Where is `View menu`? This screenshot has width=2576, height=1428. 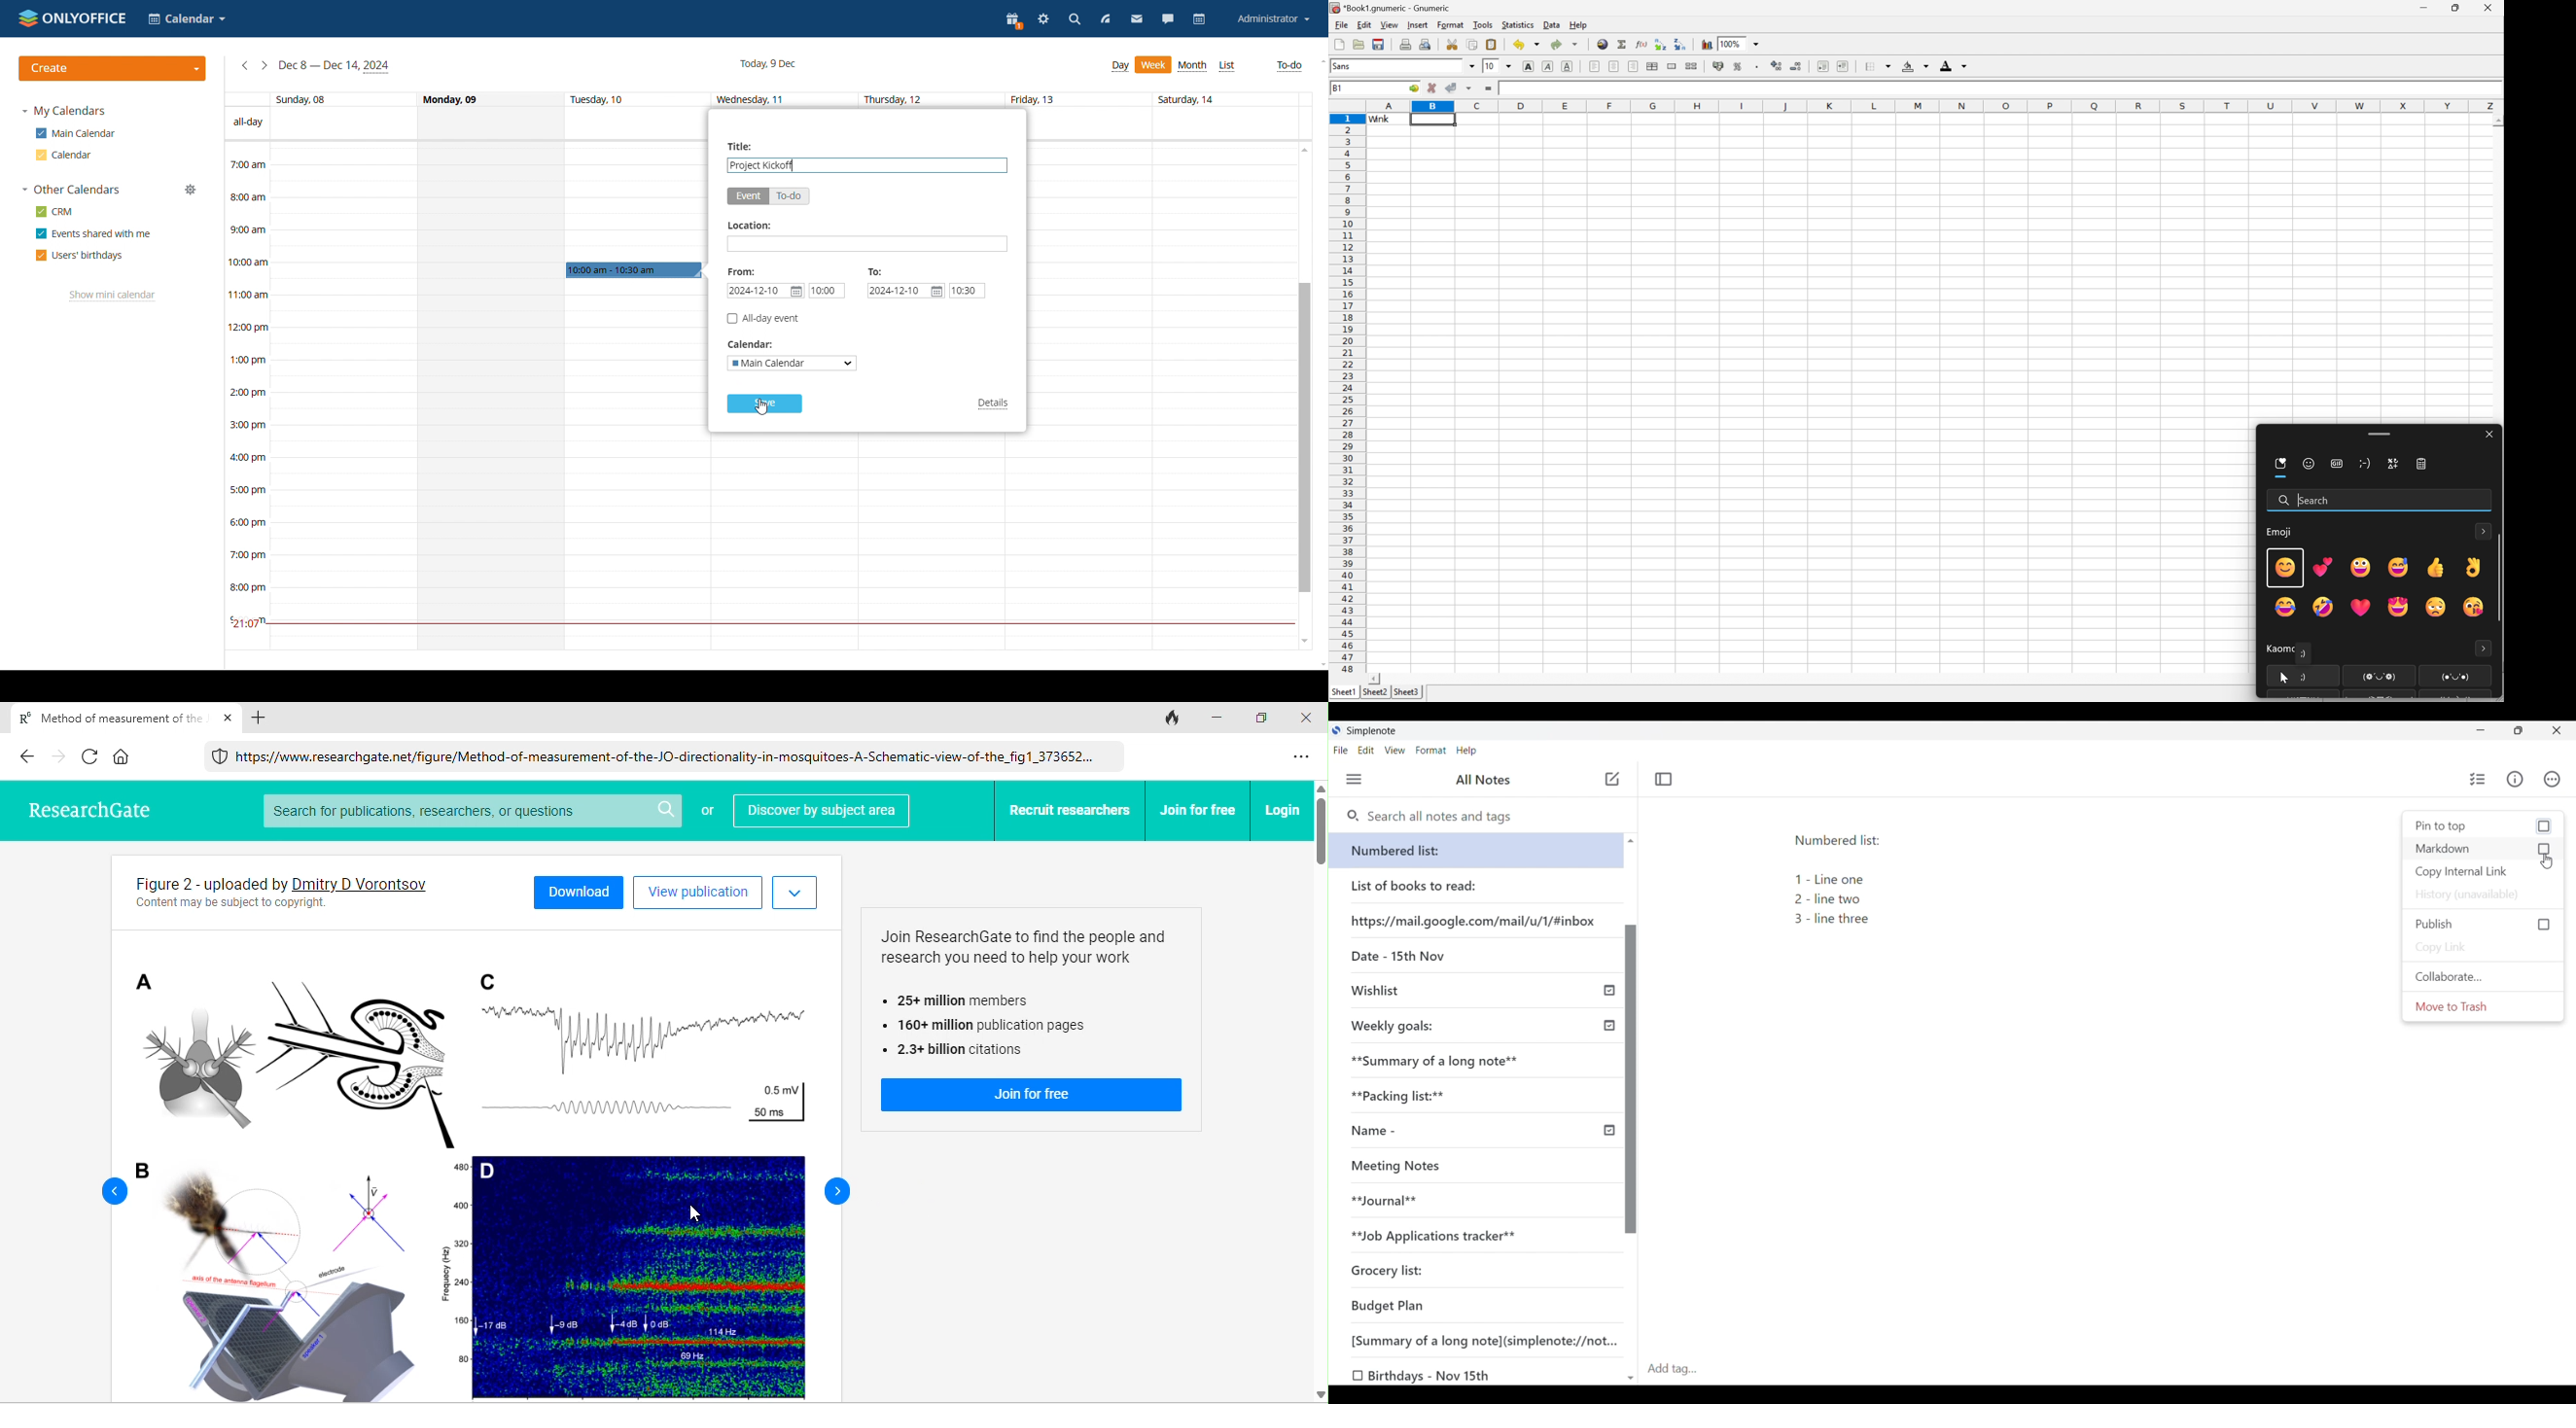
View menu is located at coordinates (1395, 750).